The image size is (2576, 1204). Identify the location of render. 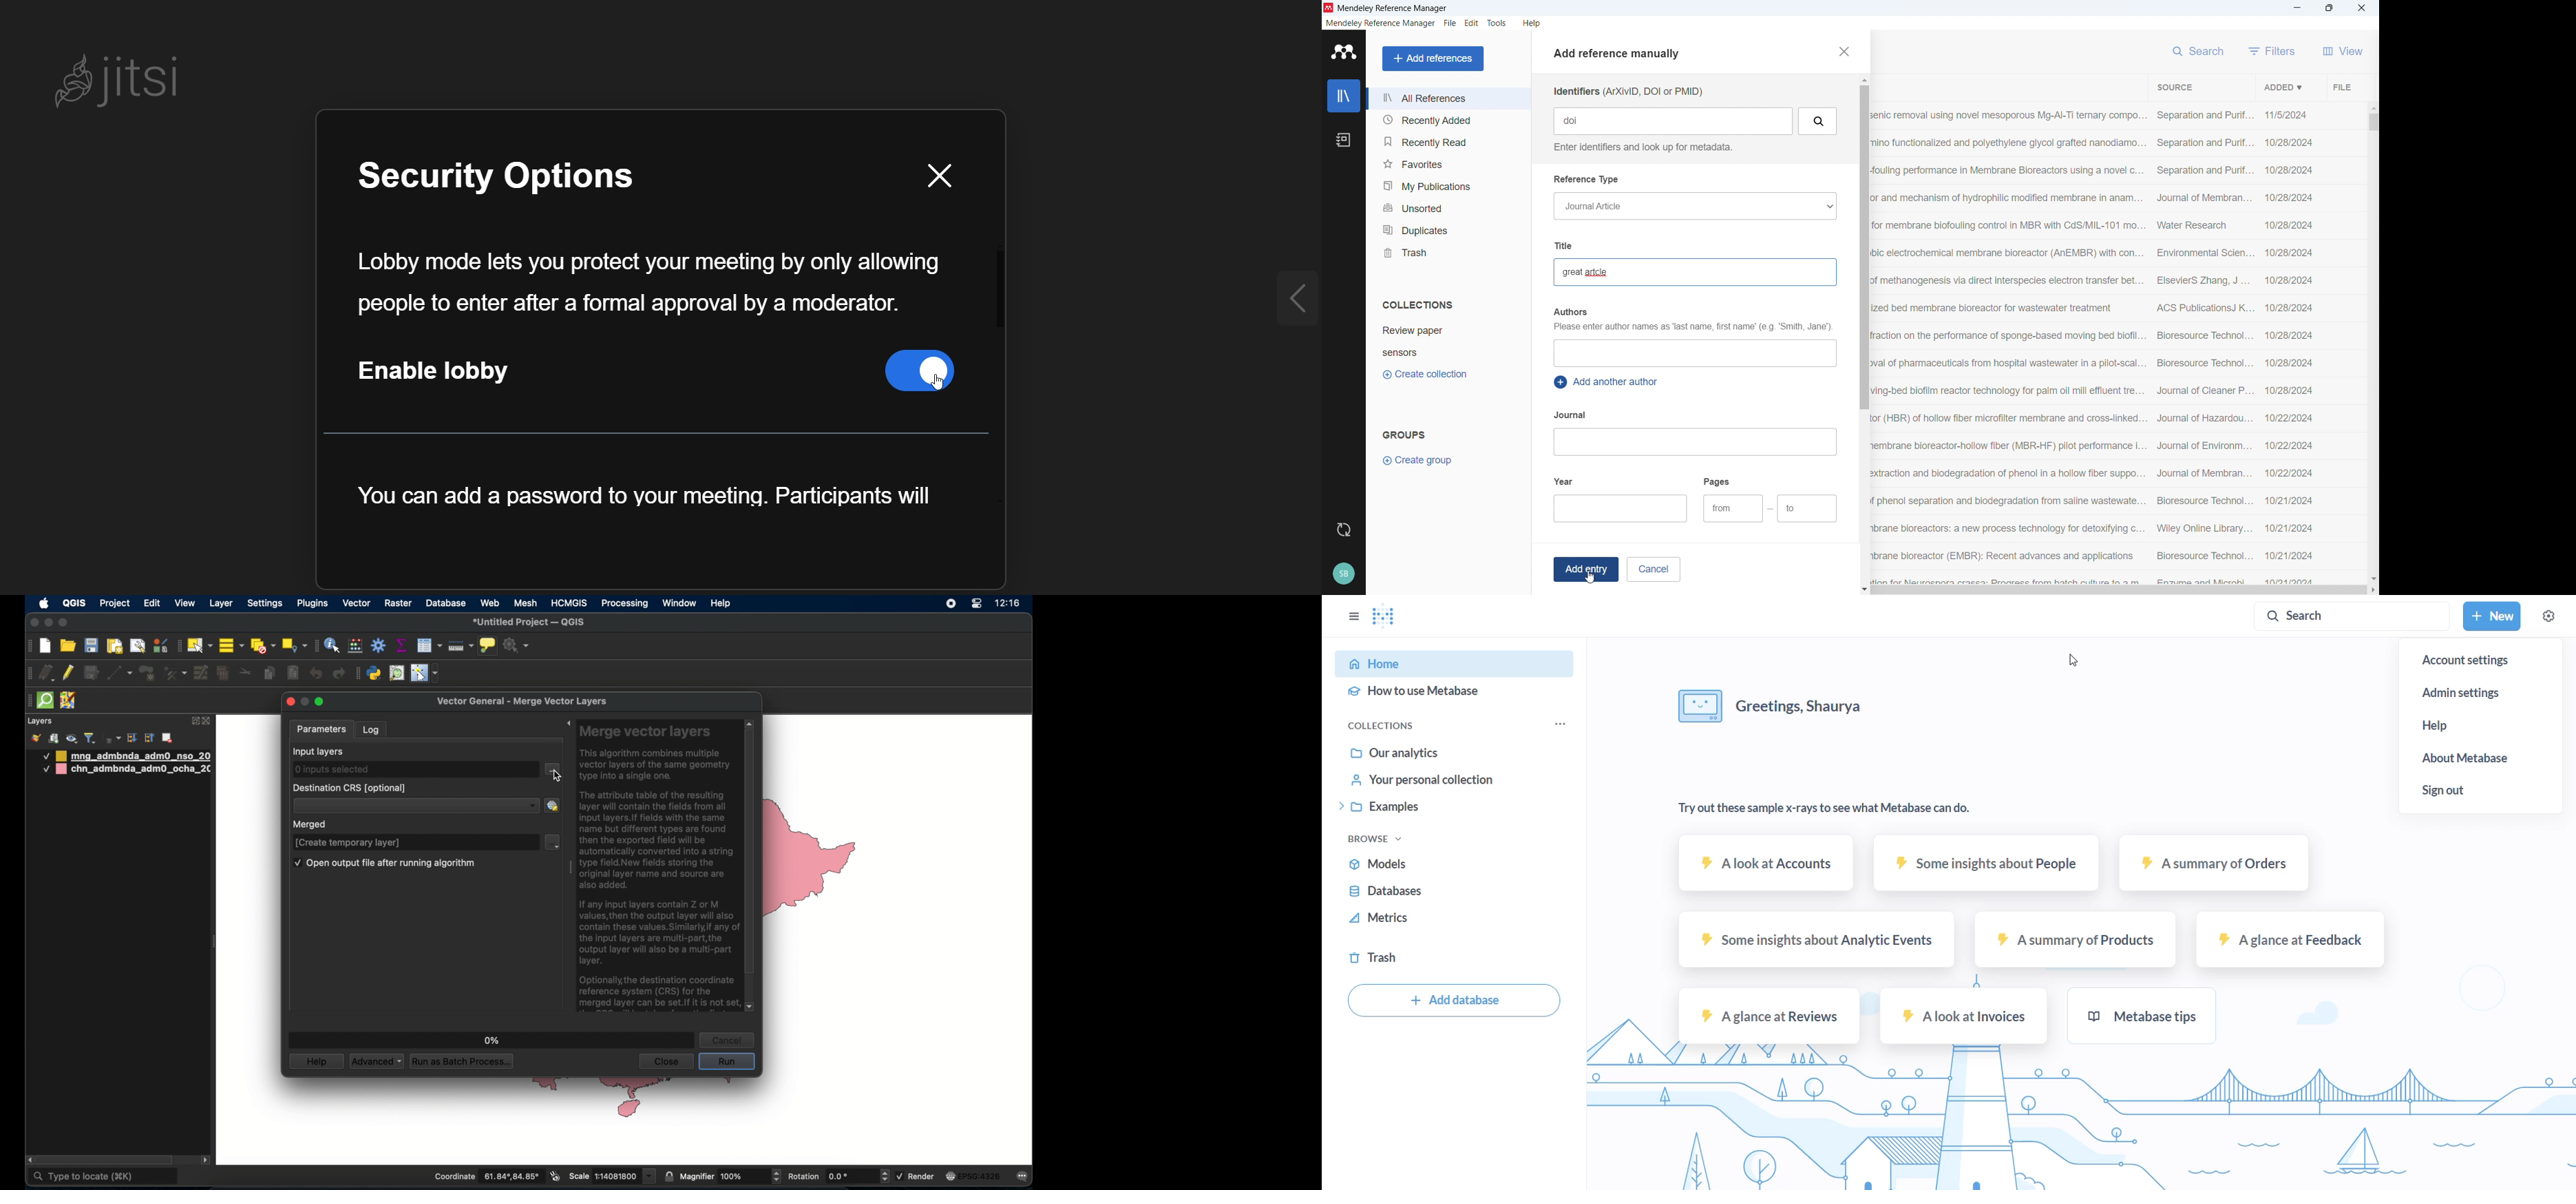
(916, 1175).